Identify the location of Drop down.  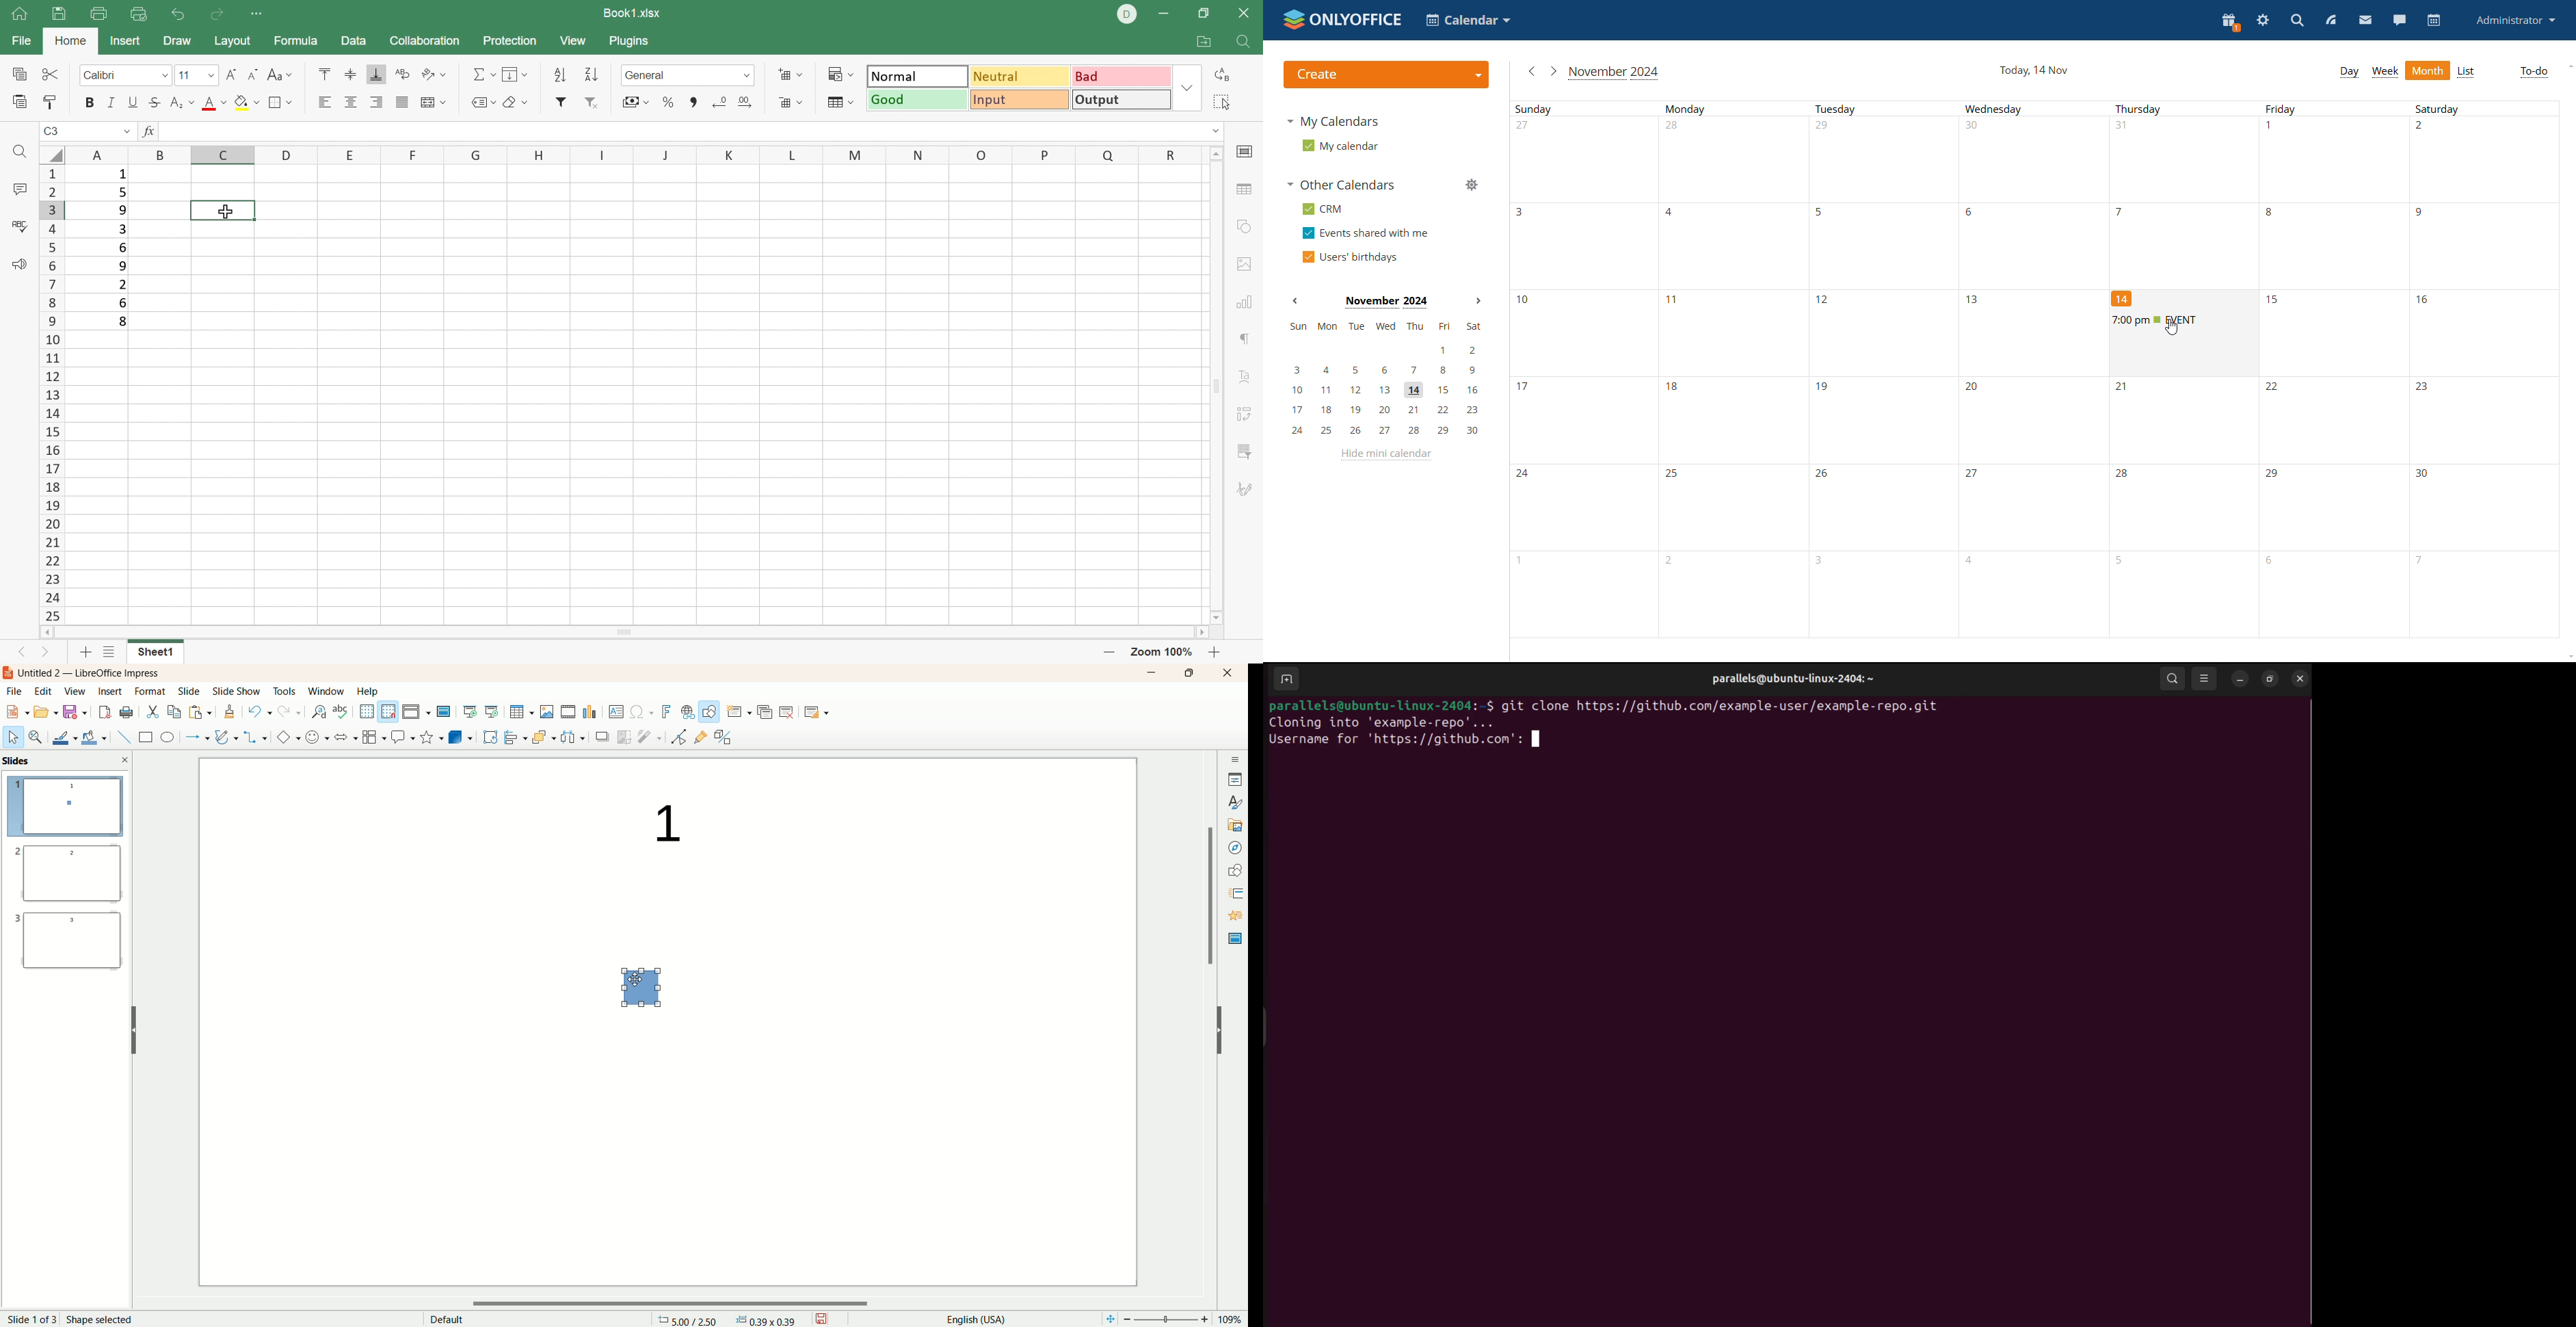
(129, 130).